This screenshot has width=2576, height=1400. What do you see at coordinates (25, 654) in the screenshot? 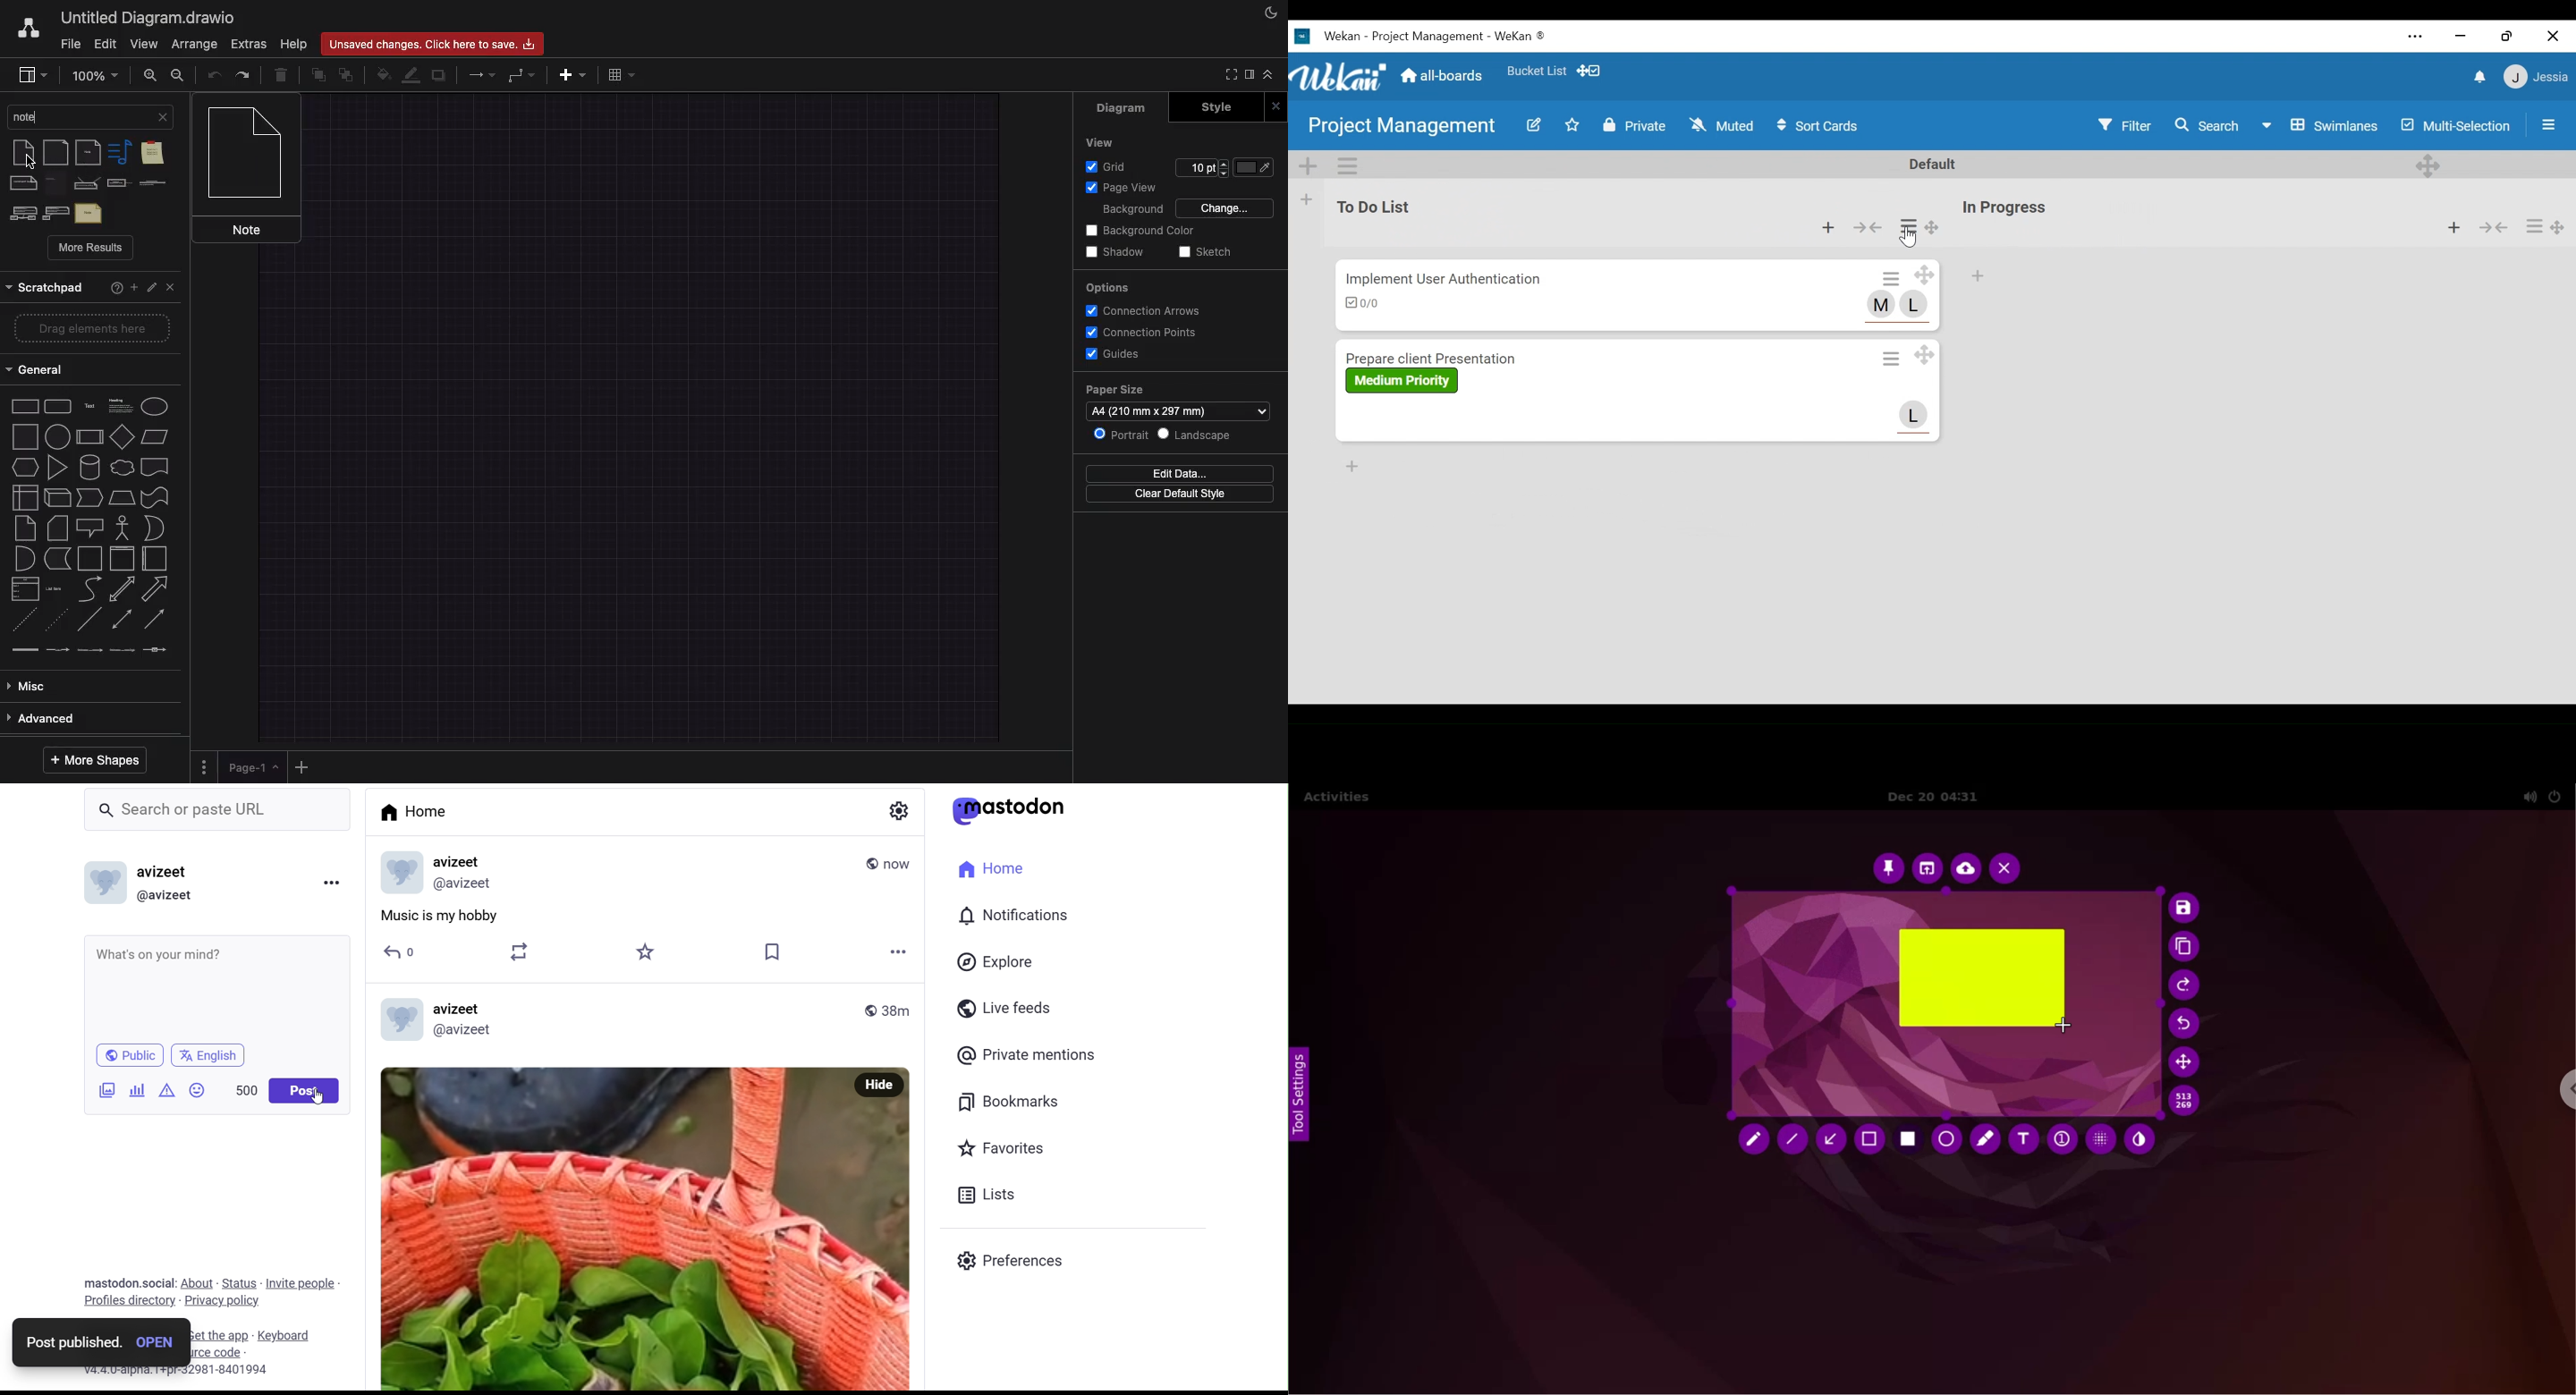
I see `link` at bounding box center [25, 654].